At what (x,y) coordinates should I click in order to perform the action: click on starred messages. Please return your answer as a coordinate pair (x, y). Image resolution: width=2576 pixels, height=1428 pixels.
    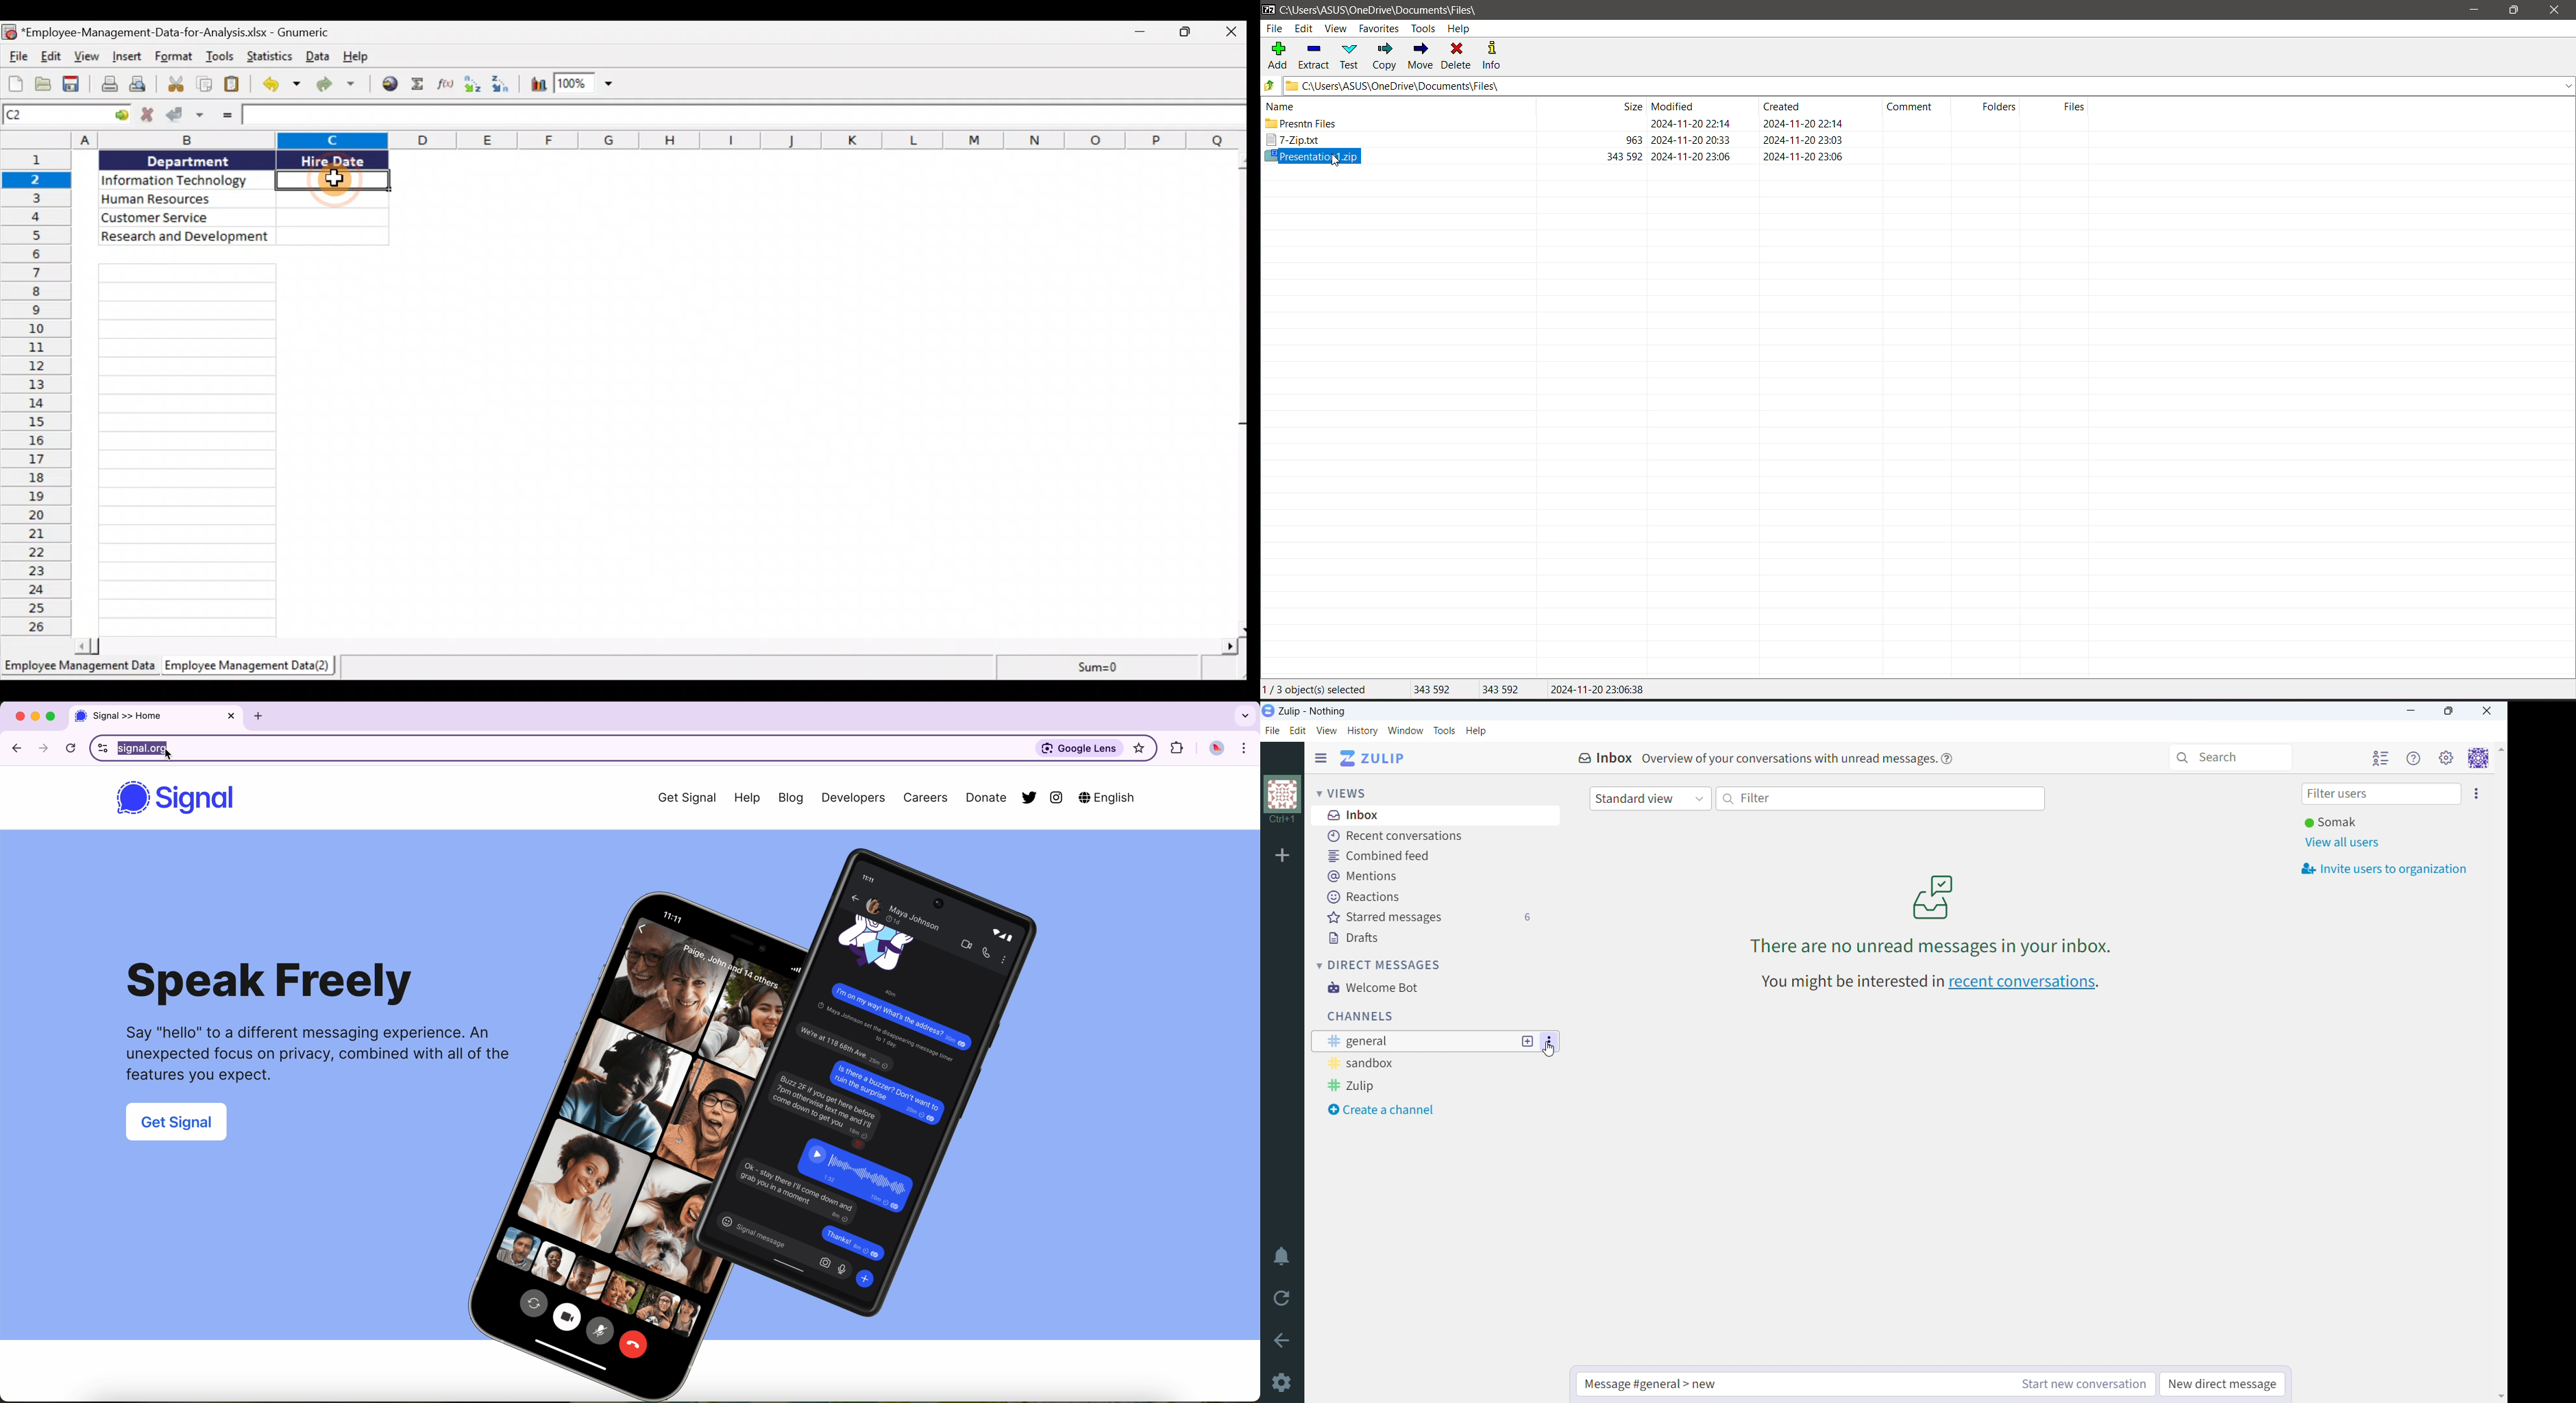
    Looking at the image, I should click on (1428, 918).